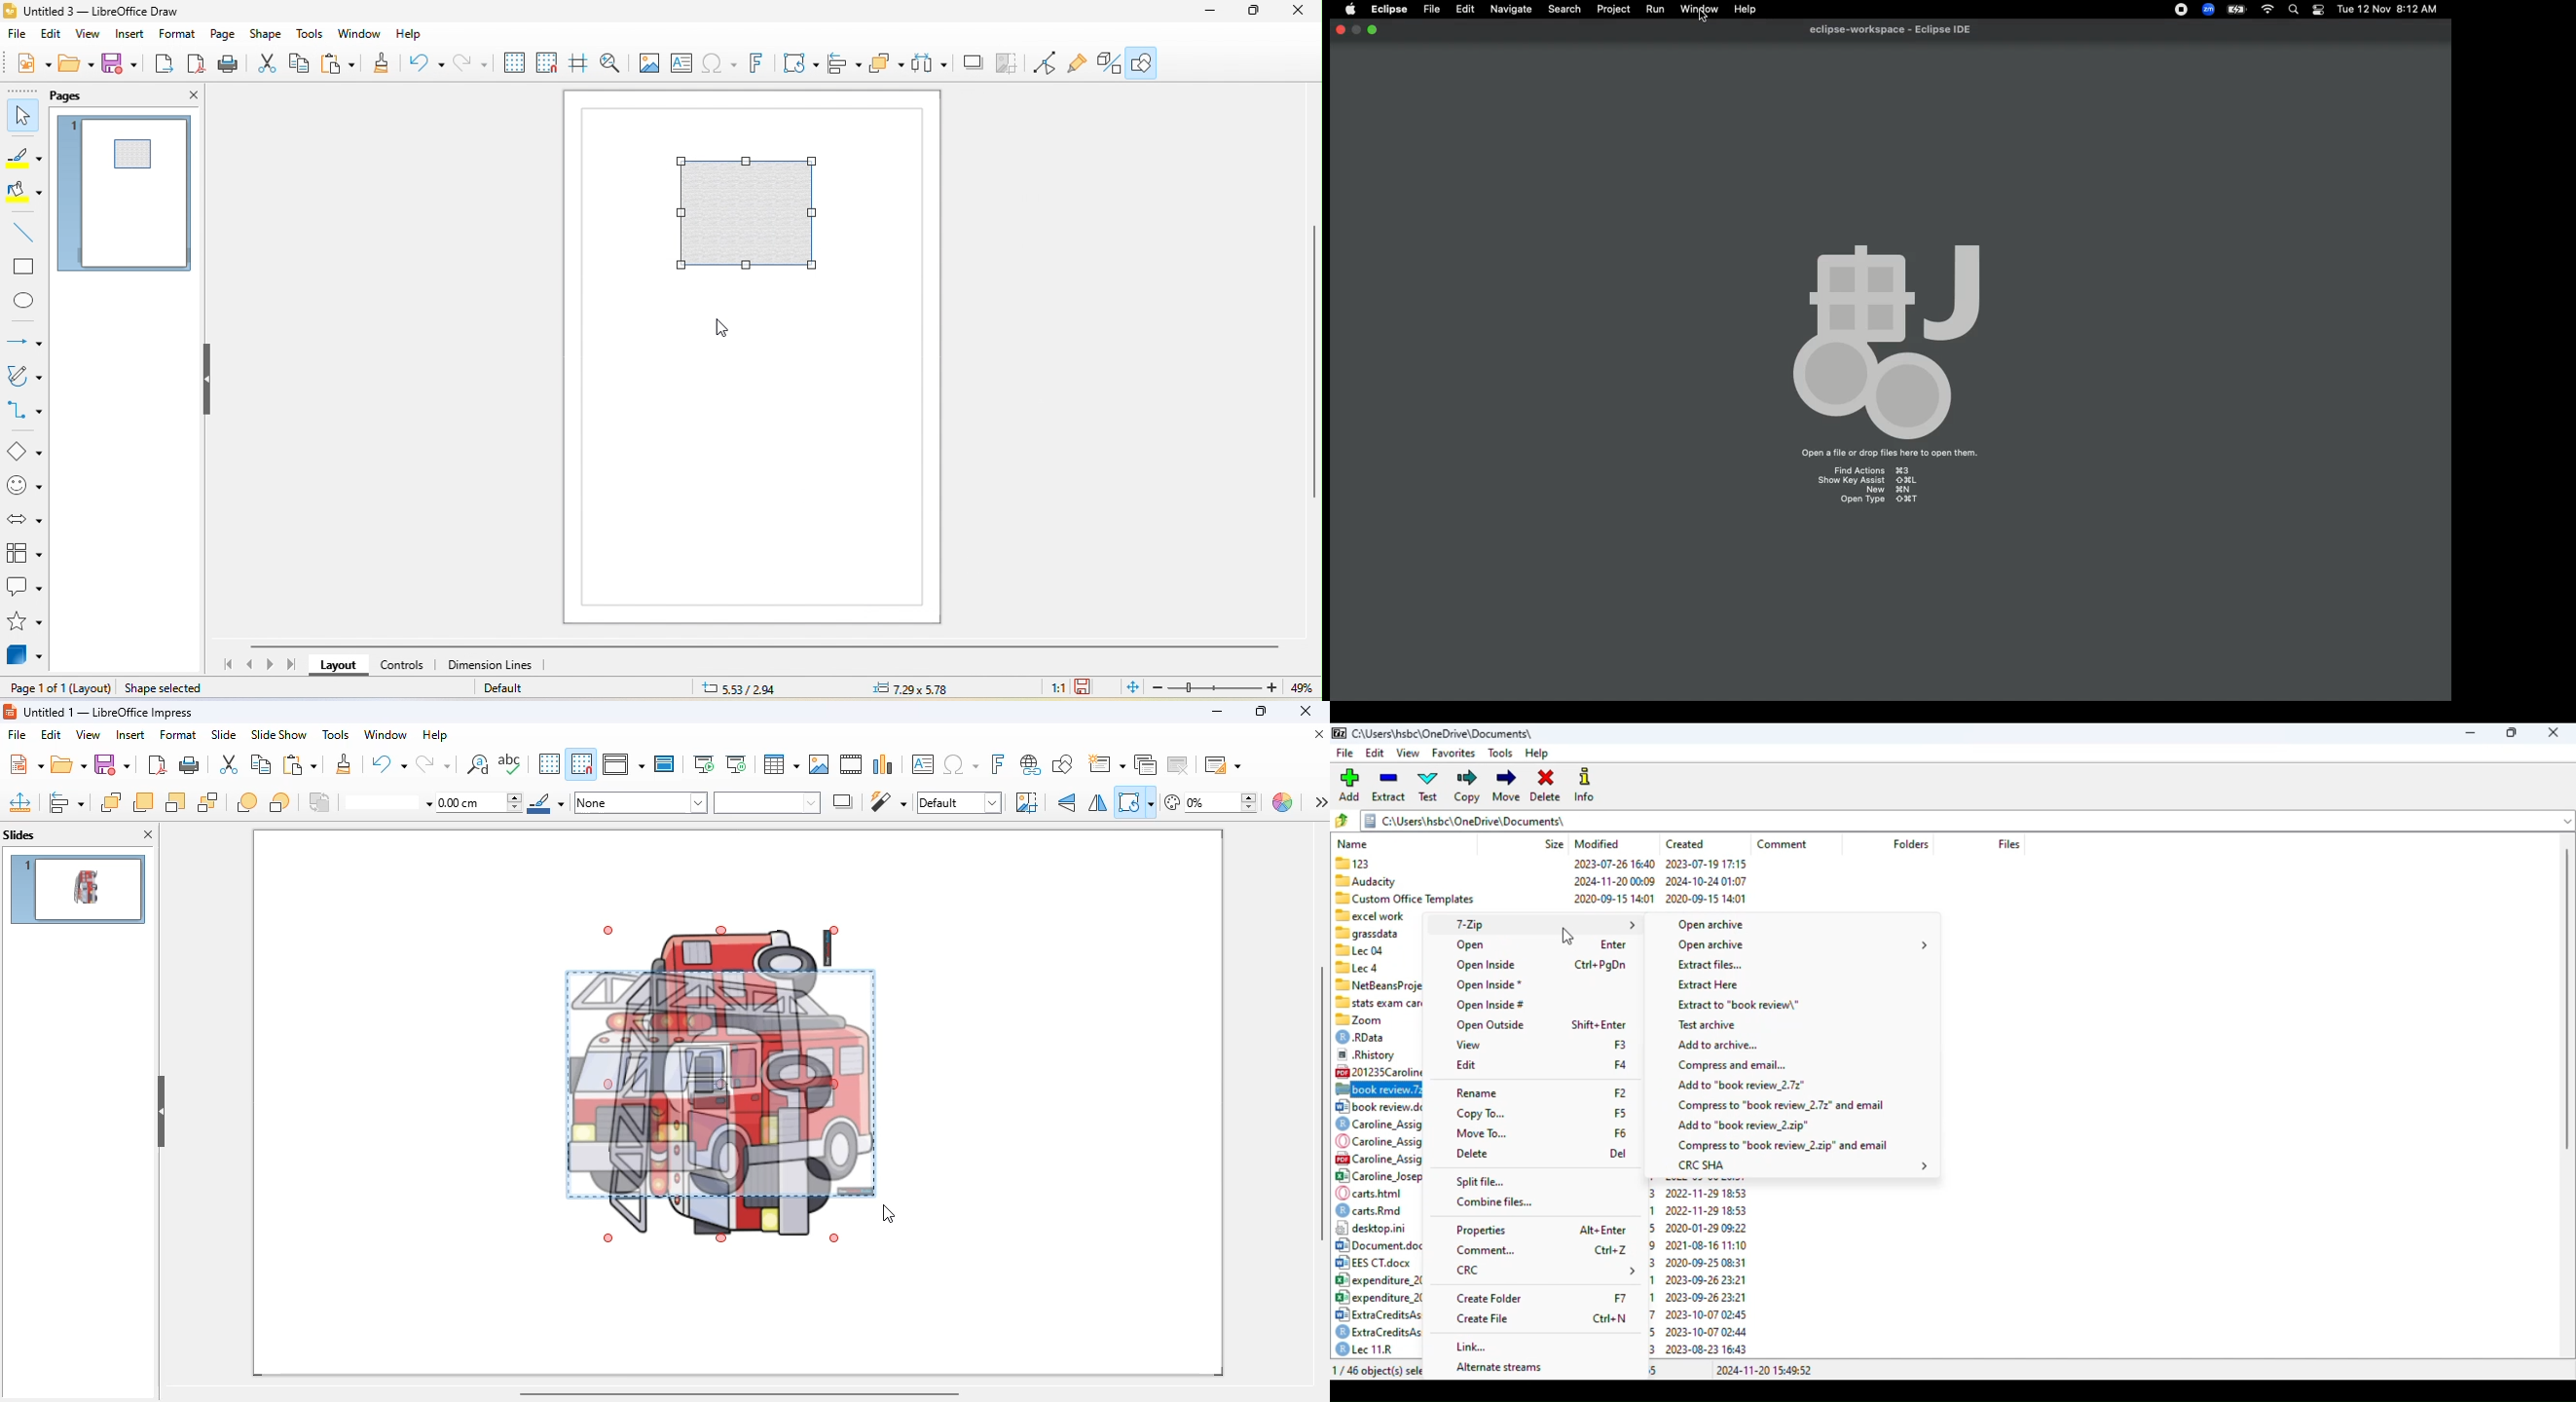 This screenshot has height=1428, width=2576. Describe the element at coordinates (1482, 1133) in the screenshot. I see `move to` at that location.